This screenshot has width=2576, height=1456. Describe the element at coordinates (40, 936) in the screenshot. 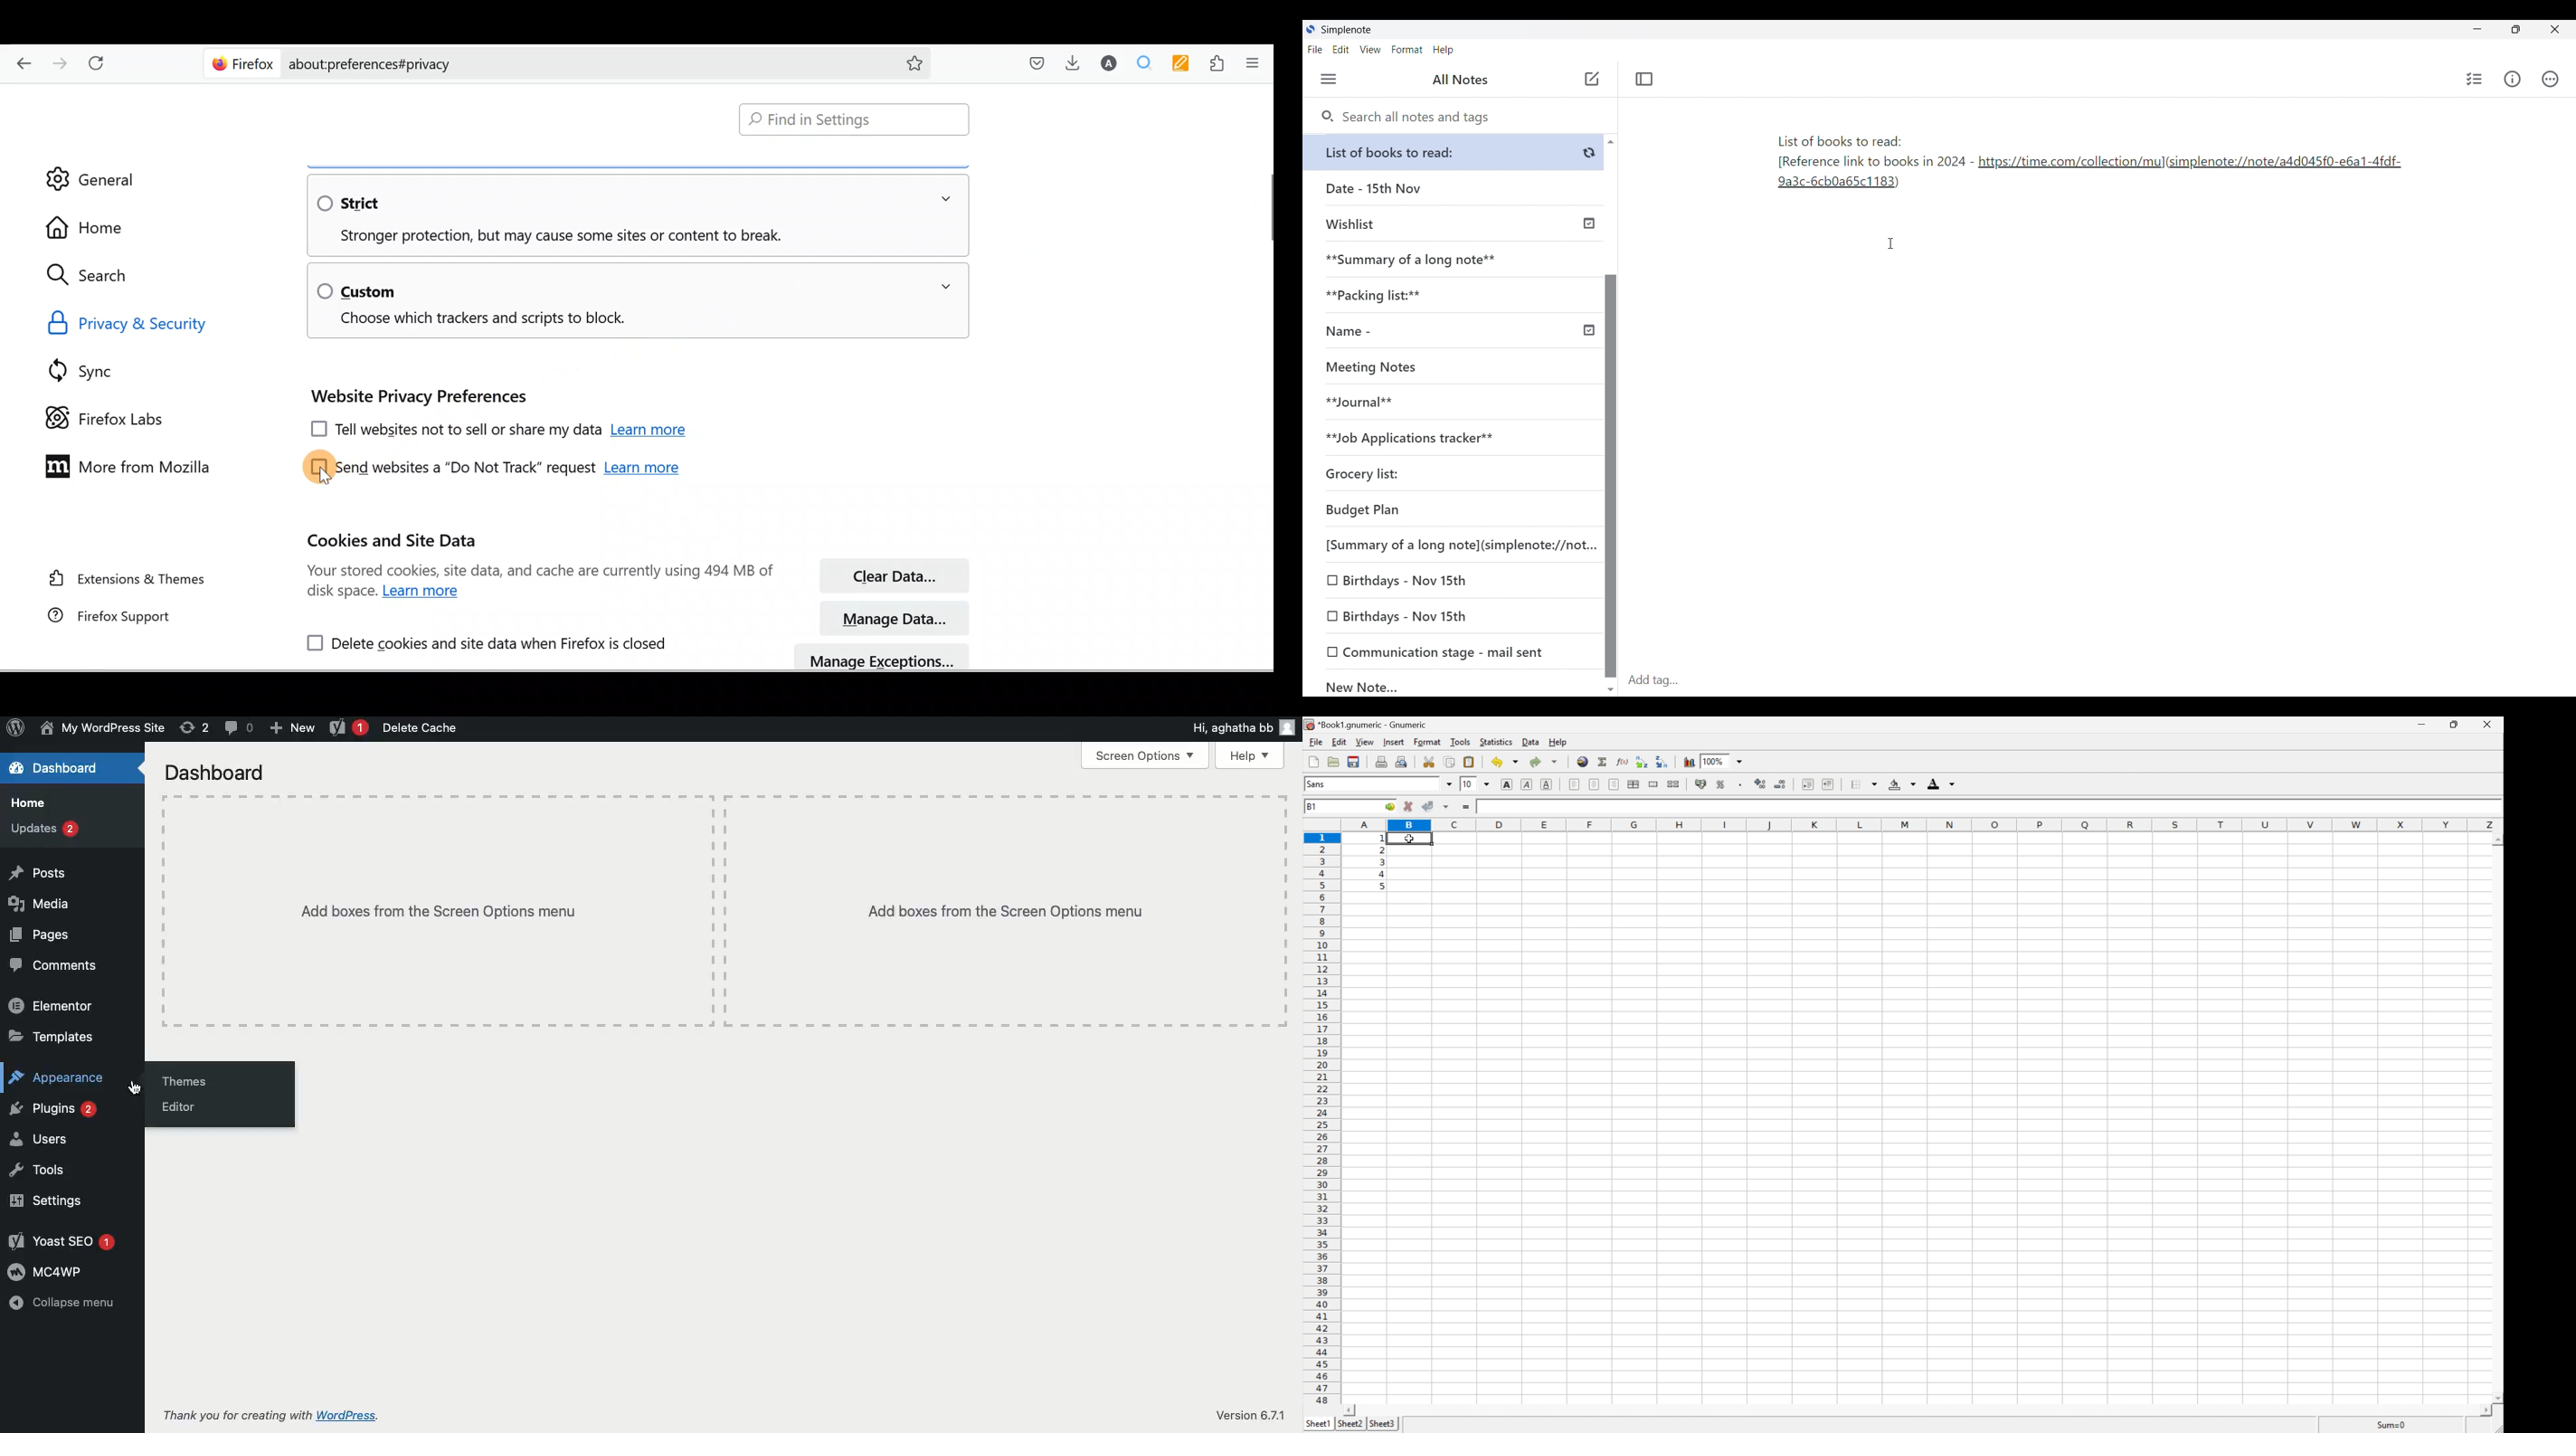

I see `Pages` at that location.